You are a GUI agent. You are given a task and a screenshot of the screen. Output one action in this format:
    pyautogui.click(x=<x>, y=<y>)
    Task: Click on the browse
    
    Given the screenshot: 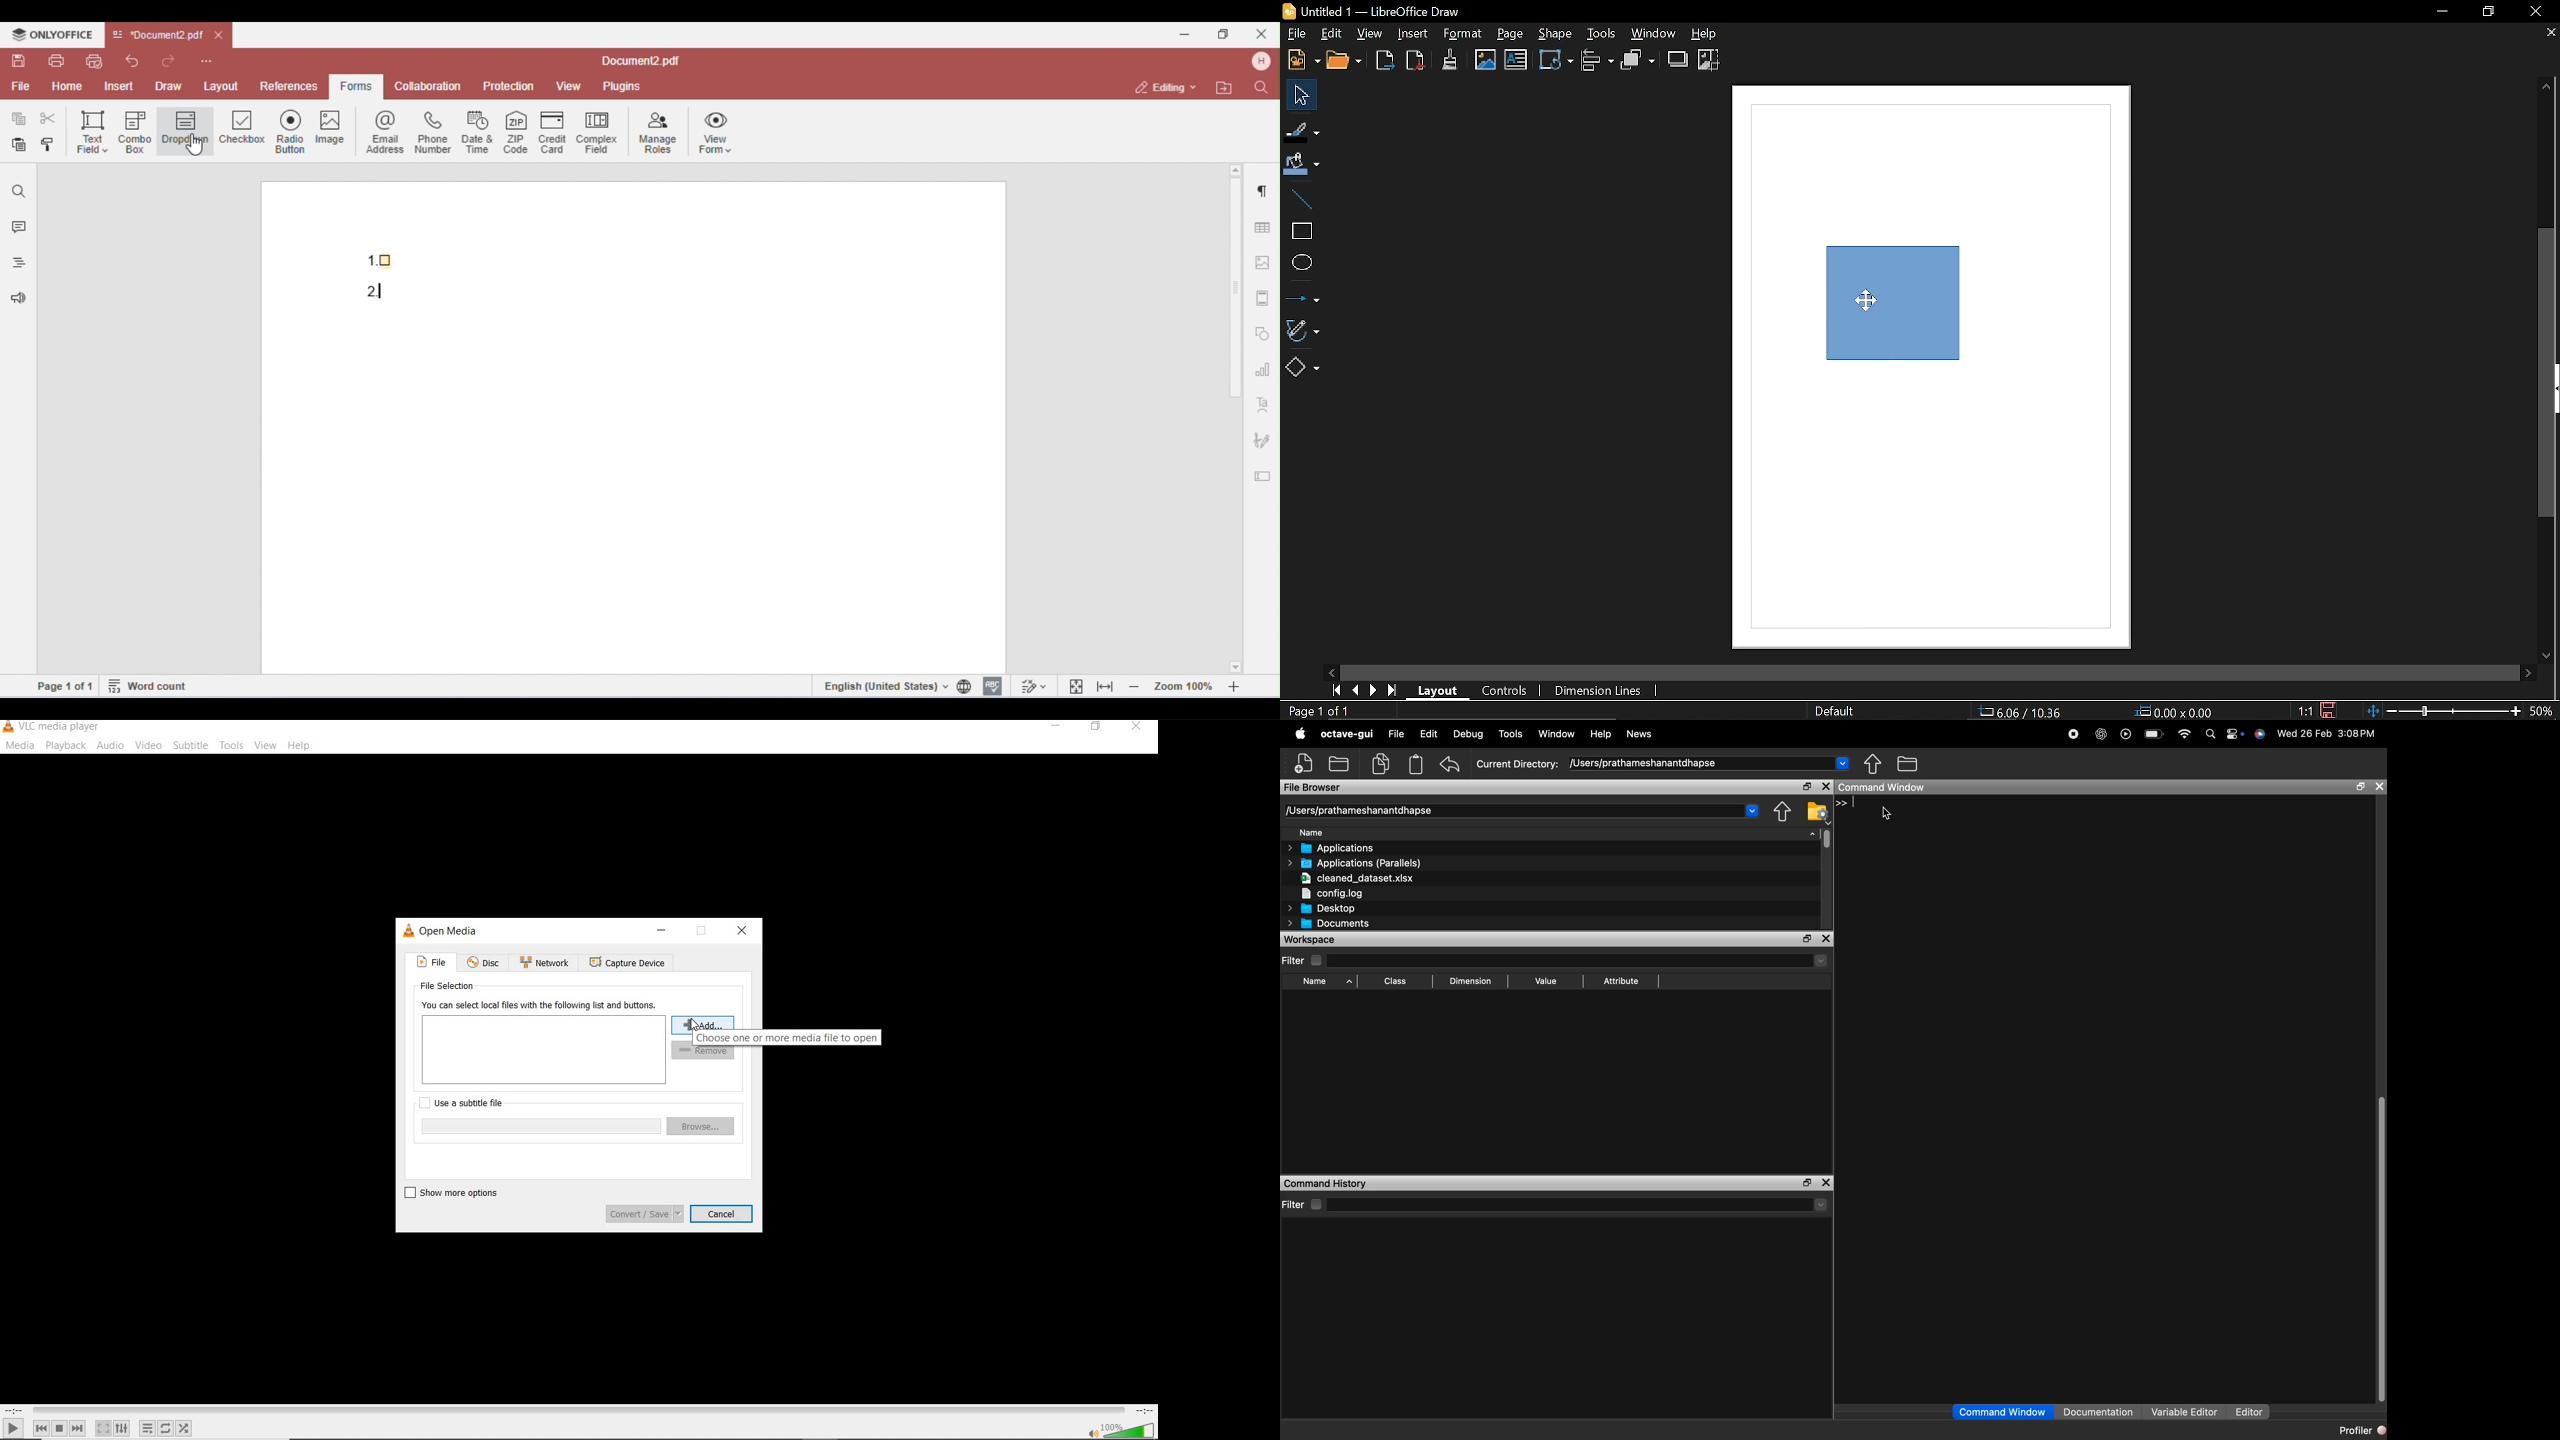 What is the action you would take?
    pyautogui.click(x=702, y=1126)
    